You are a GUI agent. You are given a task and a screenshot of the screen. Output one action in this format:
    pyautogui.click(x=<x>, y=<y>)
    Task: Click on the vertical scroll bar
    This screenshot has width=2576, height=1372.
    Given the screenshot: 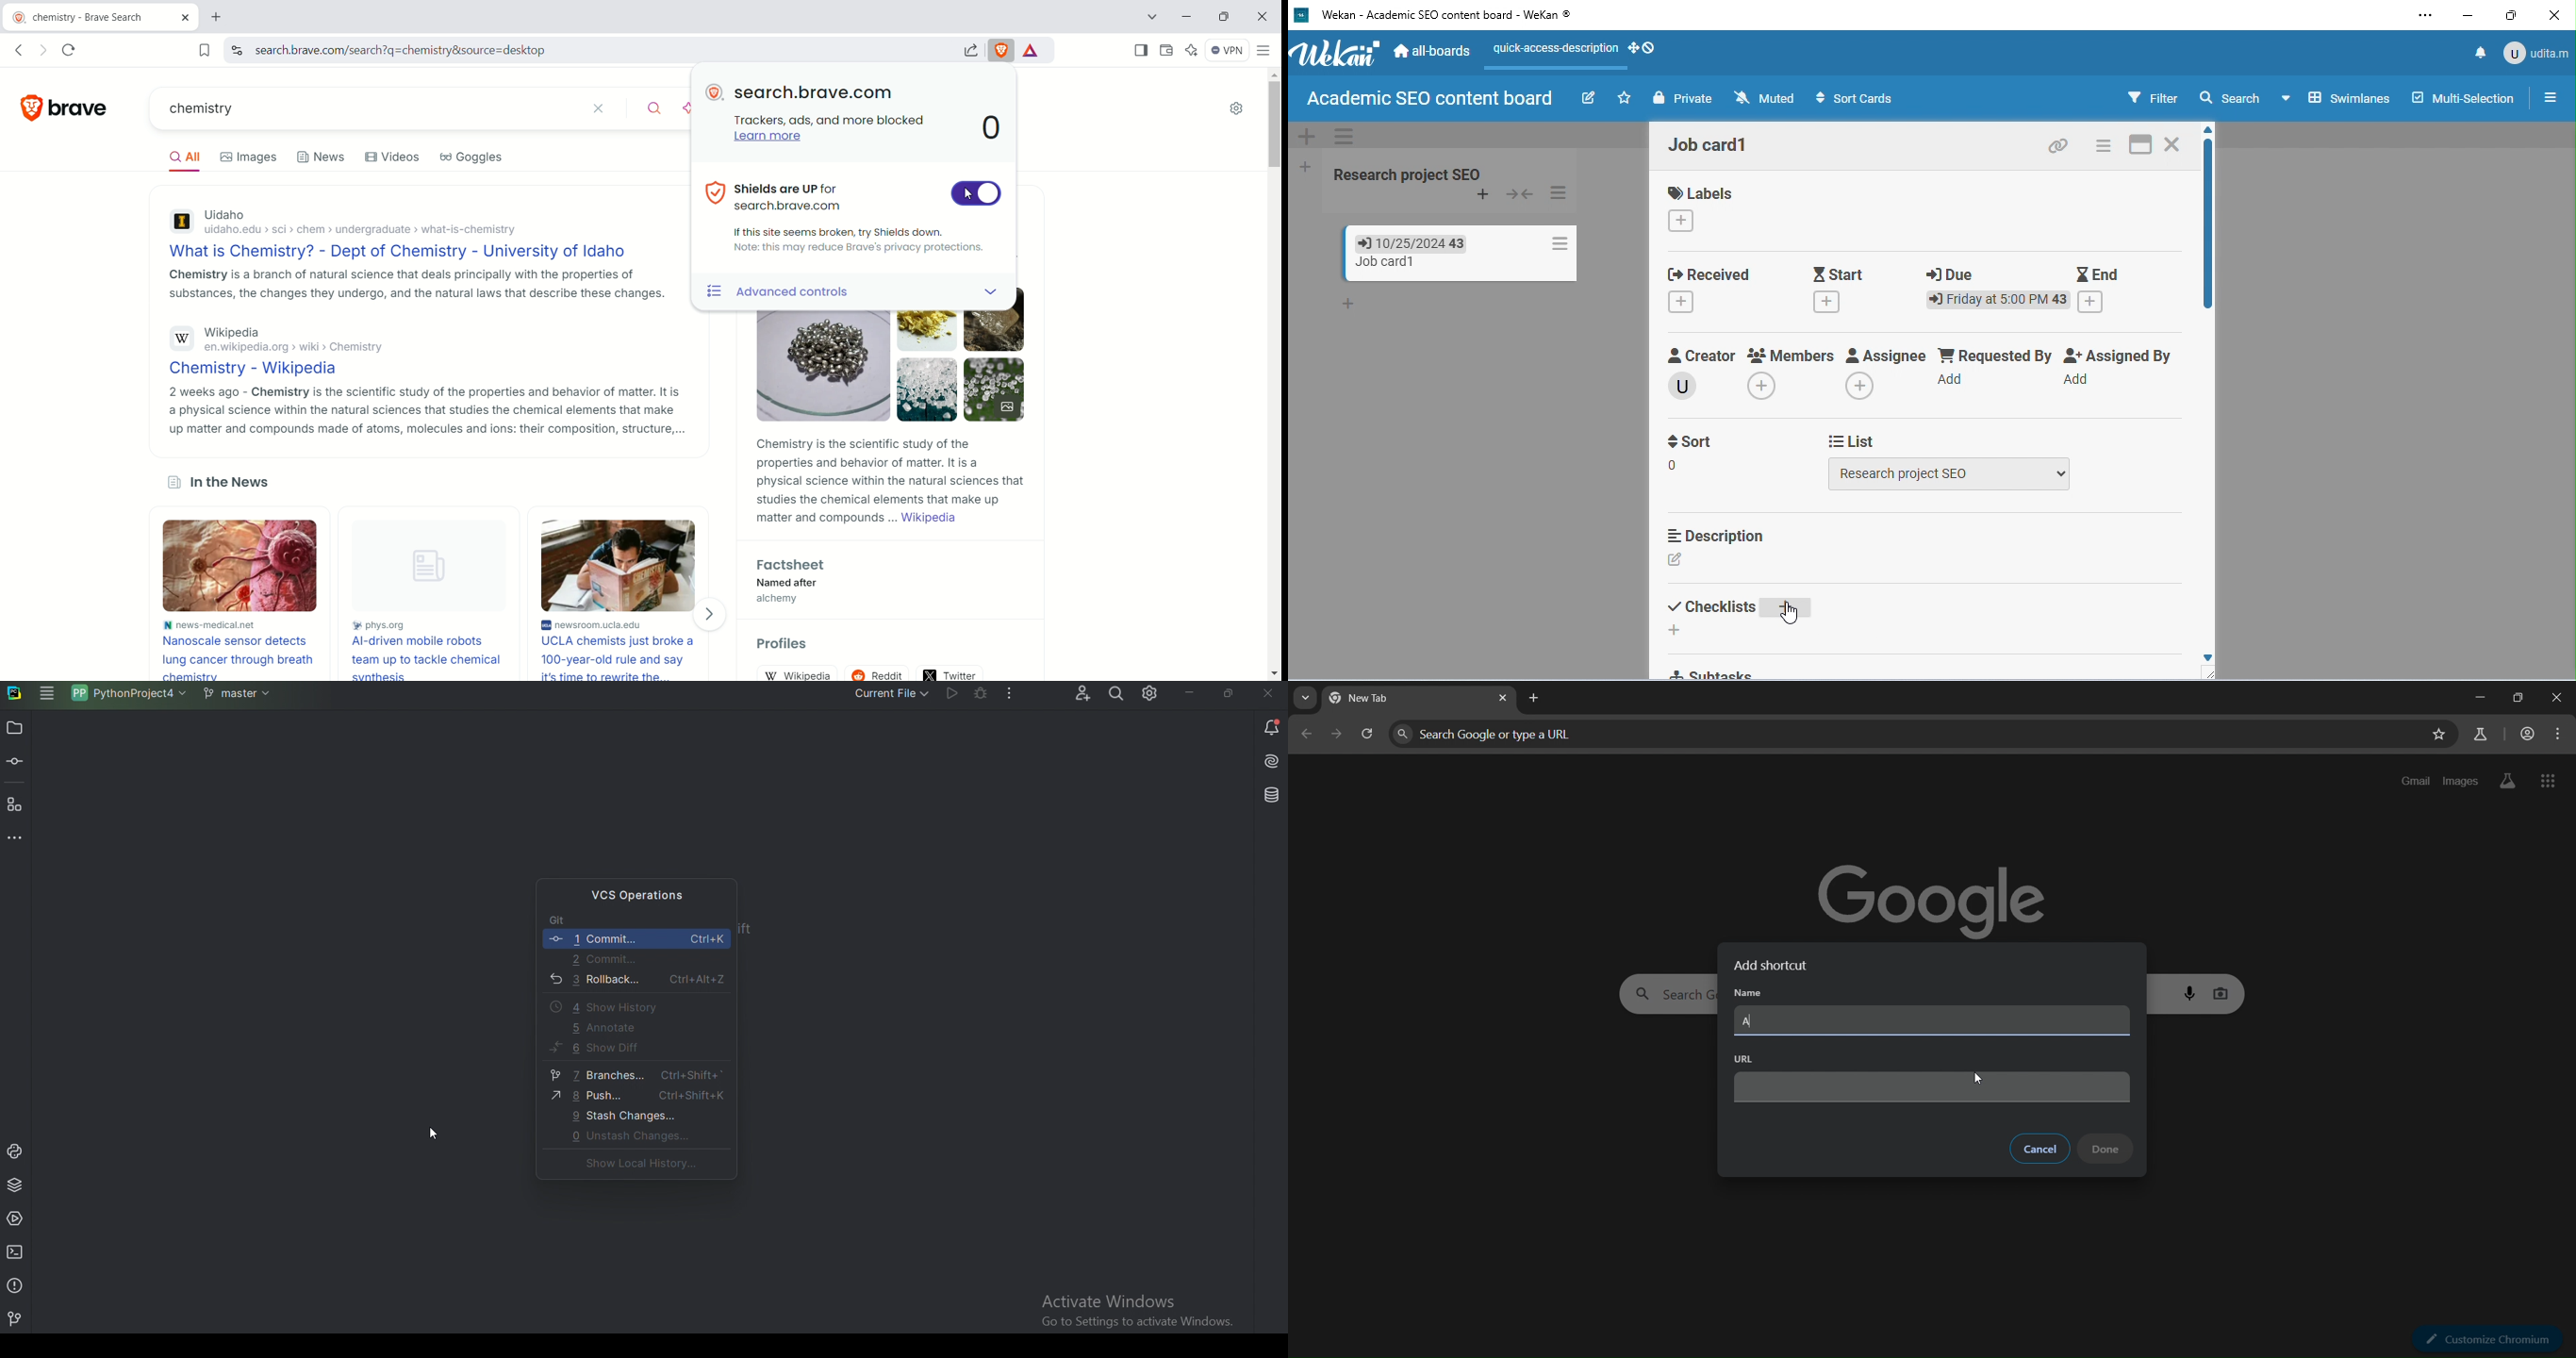 What is the action you would take?
    pyautogui.click(x=2205, y=224)
    